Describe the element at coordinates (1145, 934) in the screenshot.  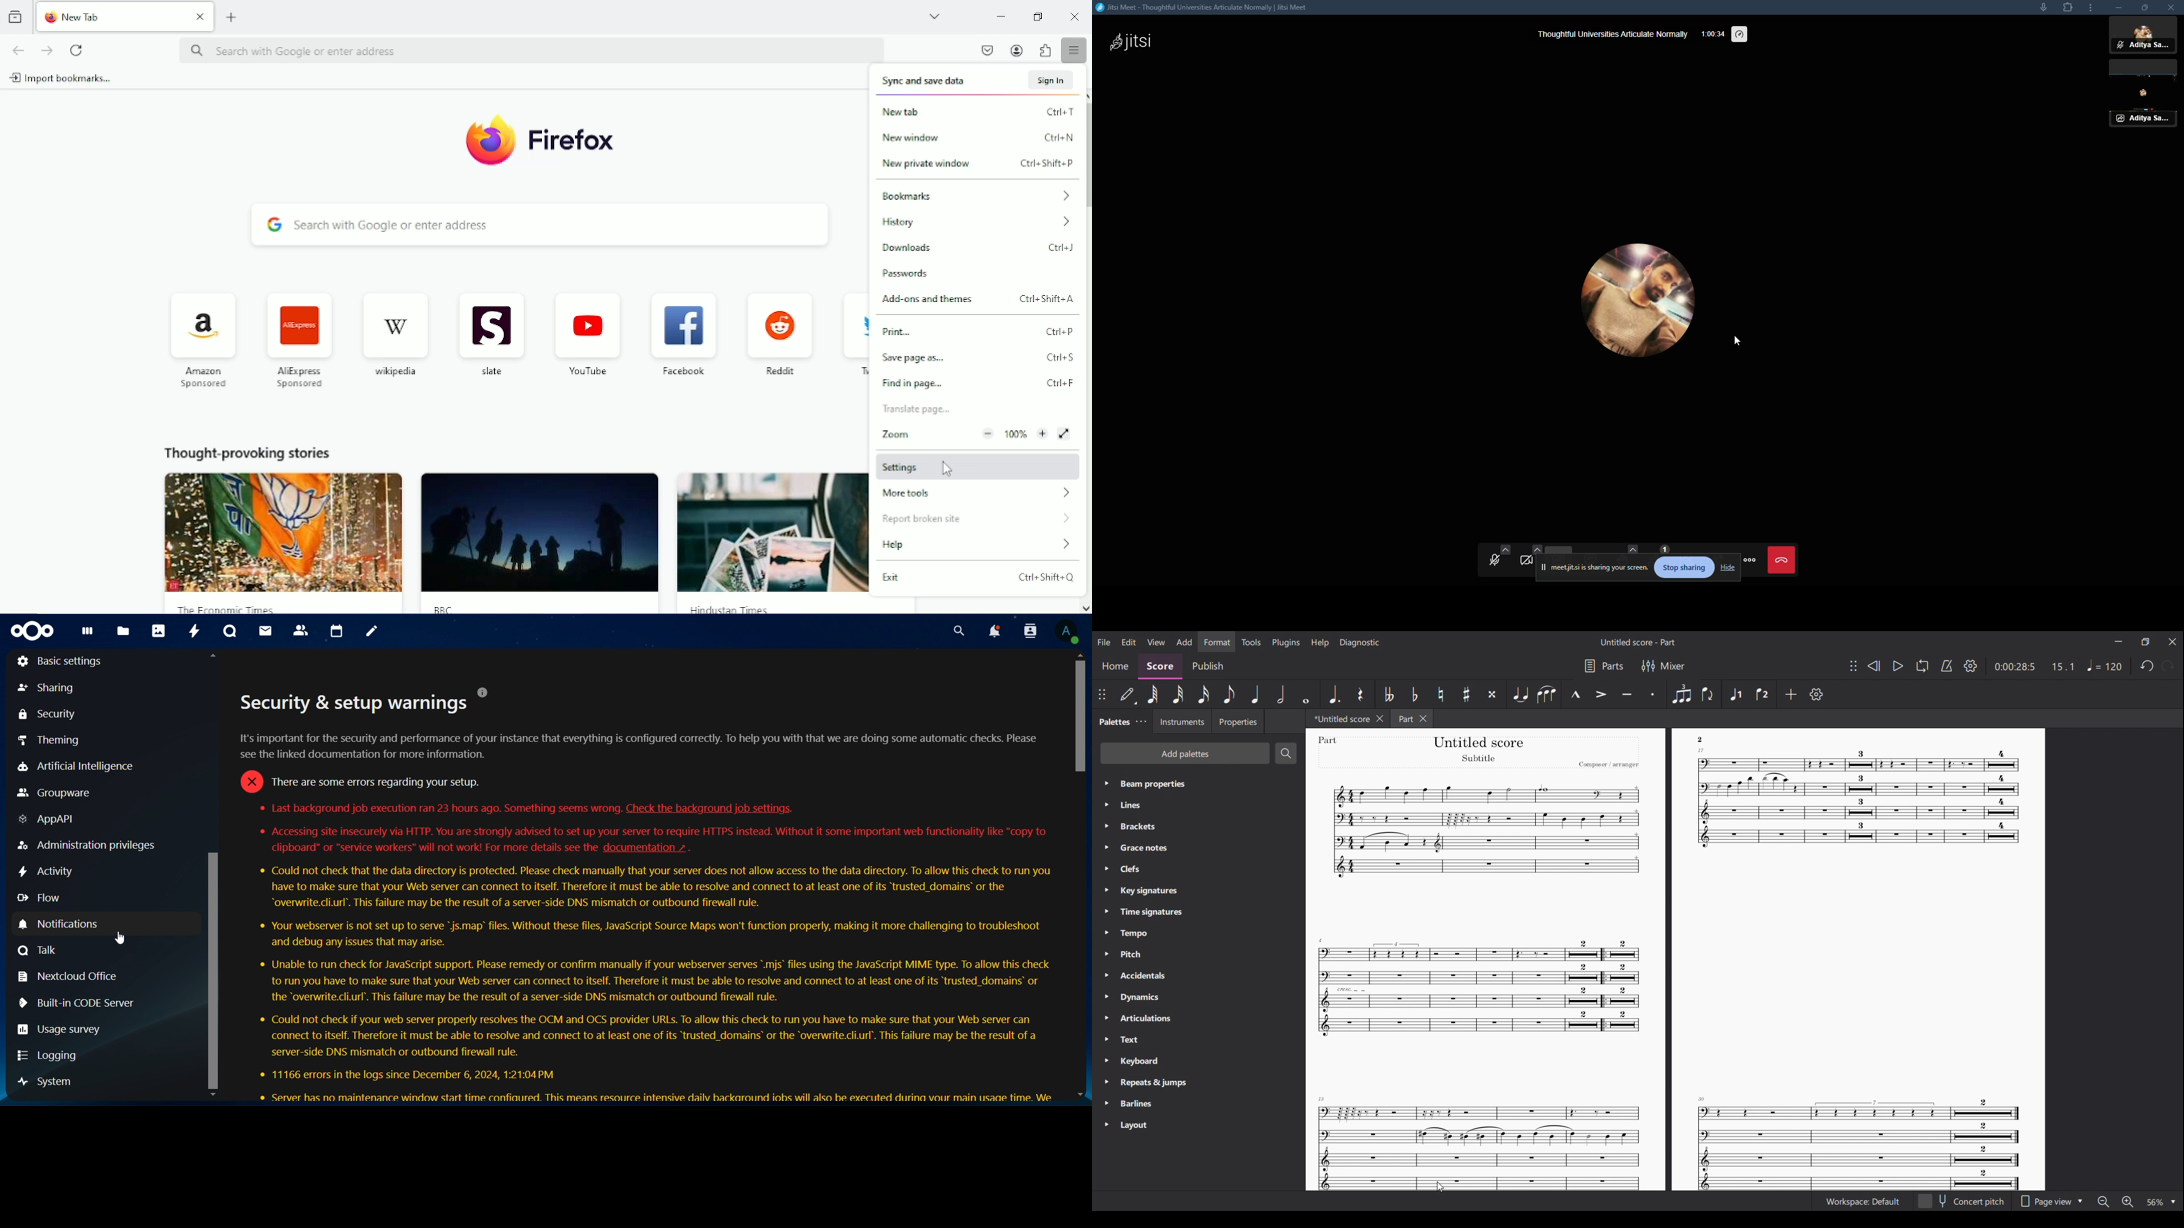
I see `Tempo` at that location.